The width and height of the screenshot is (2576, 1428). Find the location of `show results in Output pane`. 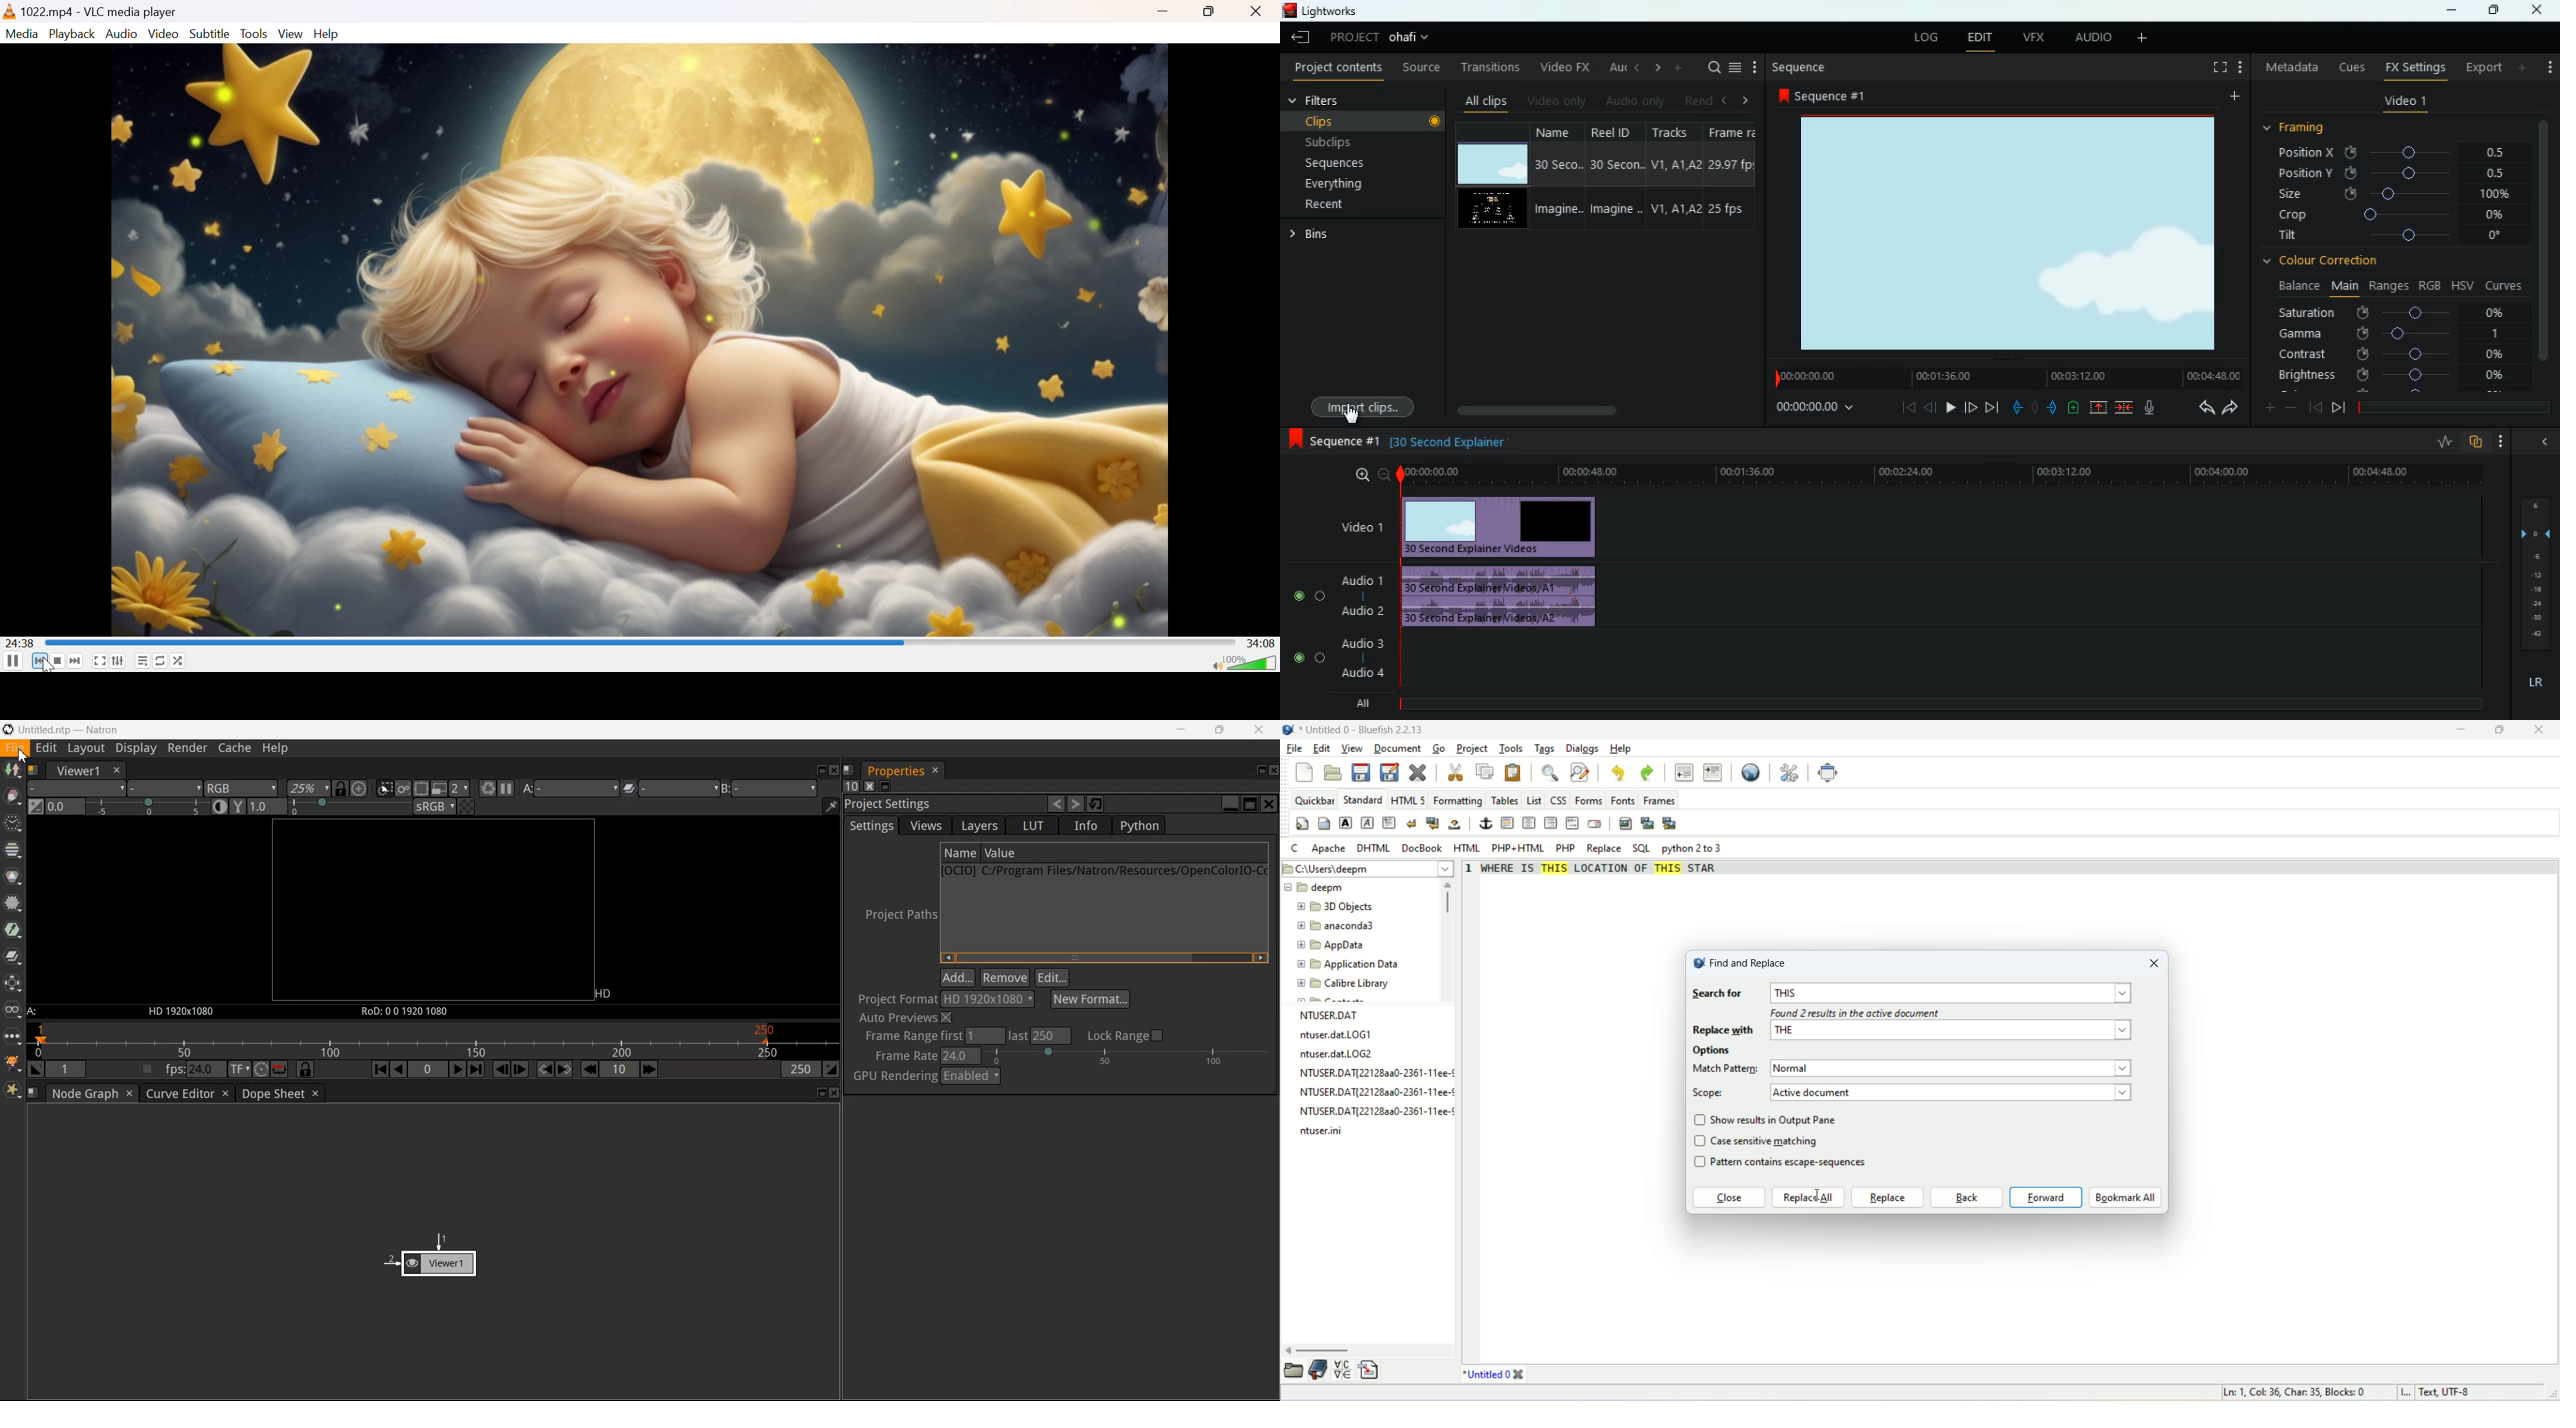

show results in Output pane is located at coordinates (1777, 1119).